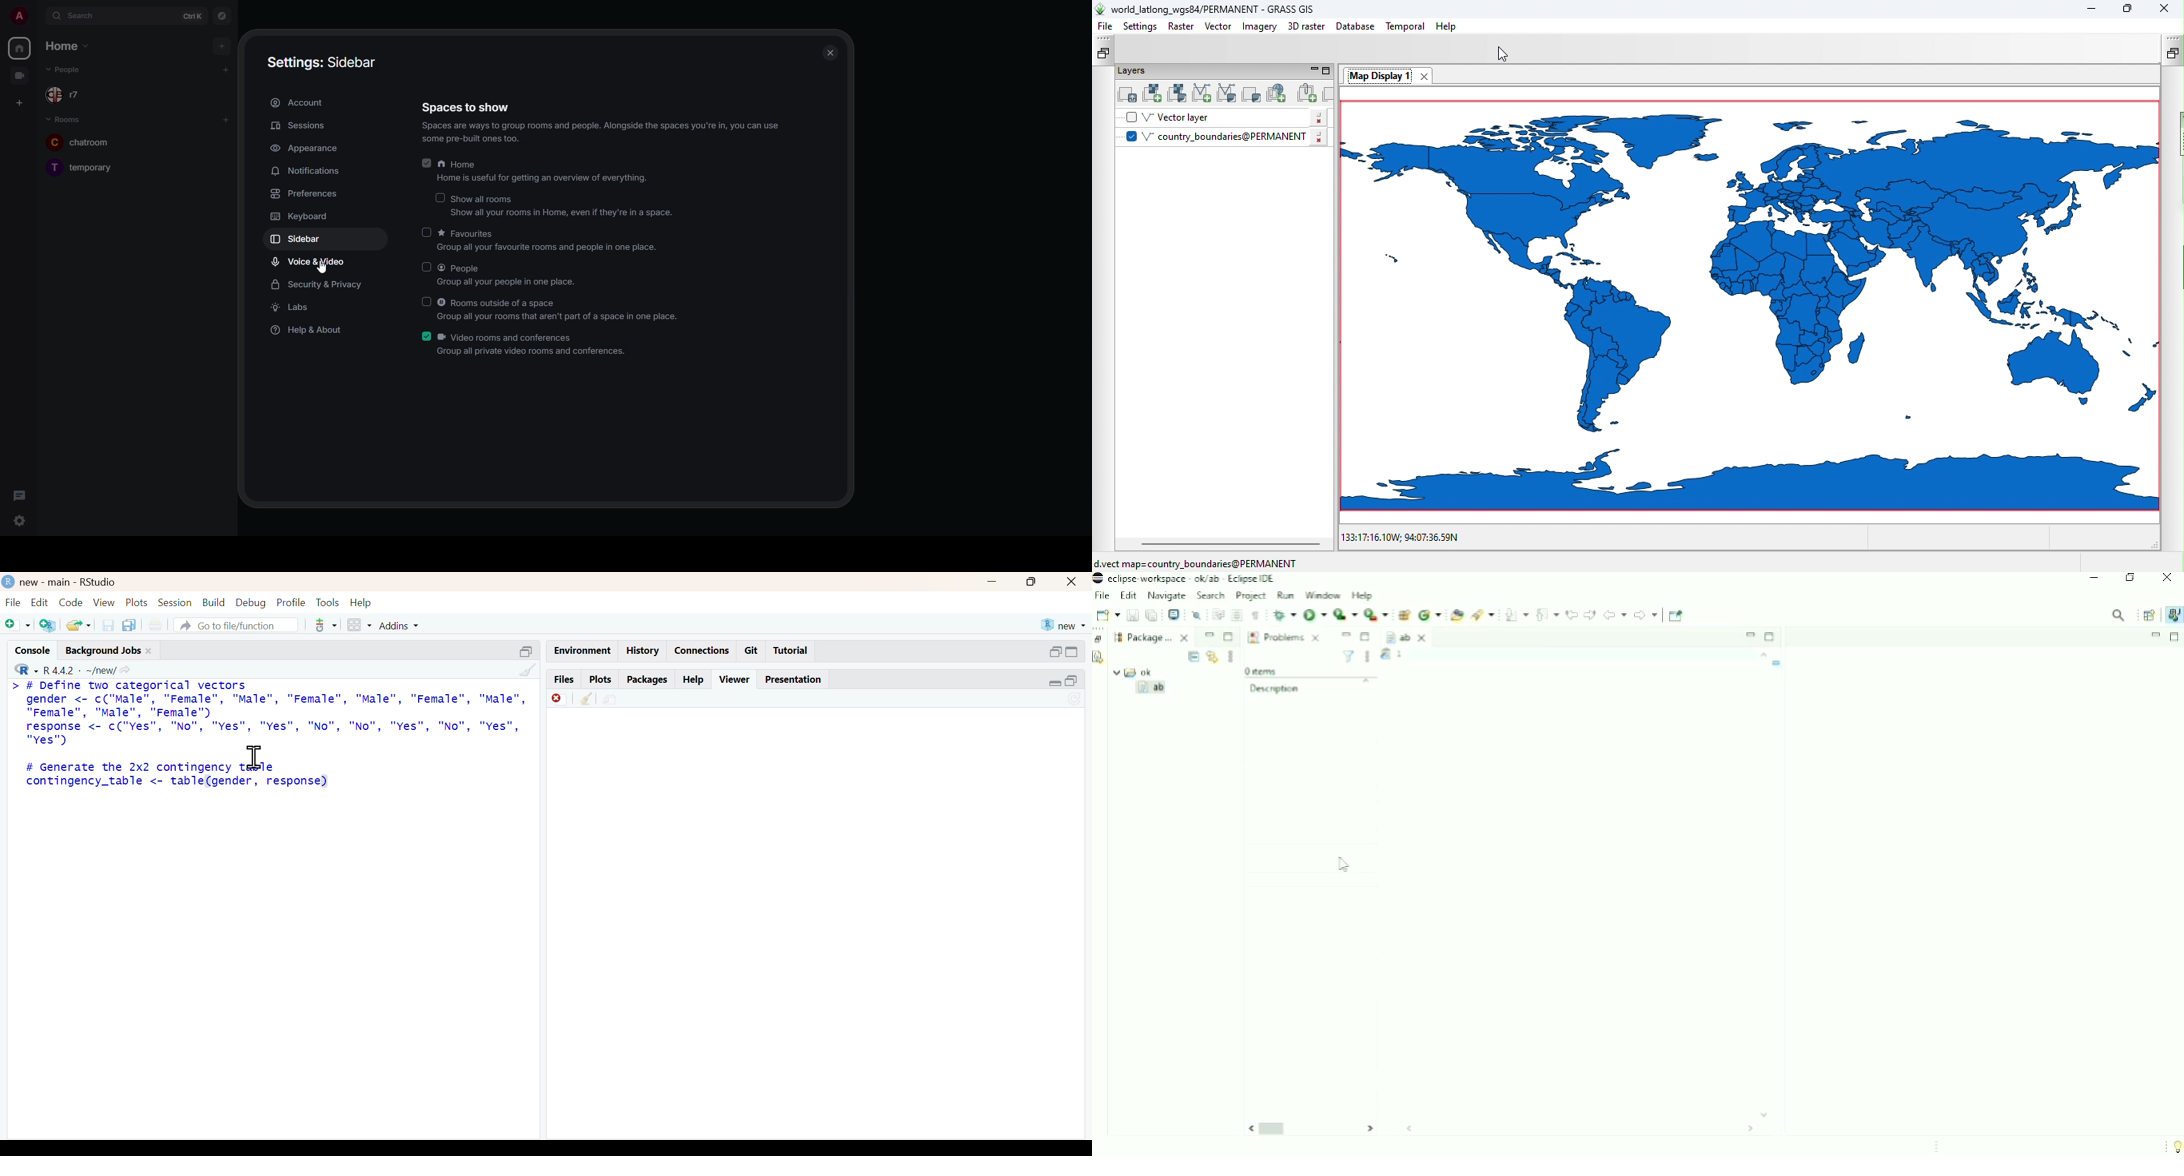  What do you see at coordinates (694, 681) in the screenshot?
I see `help` at bounding box center [694, 681].